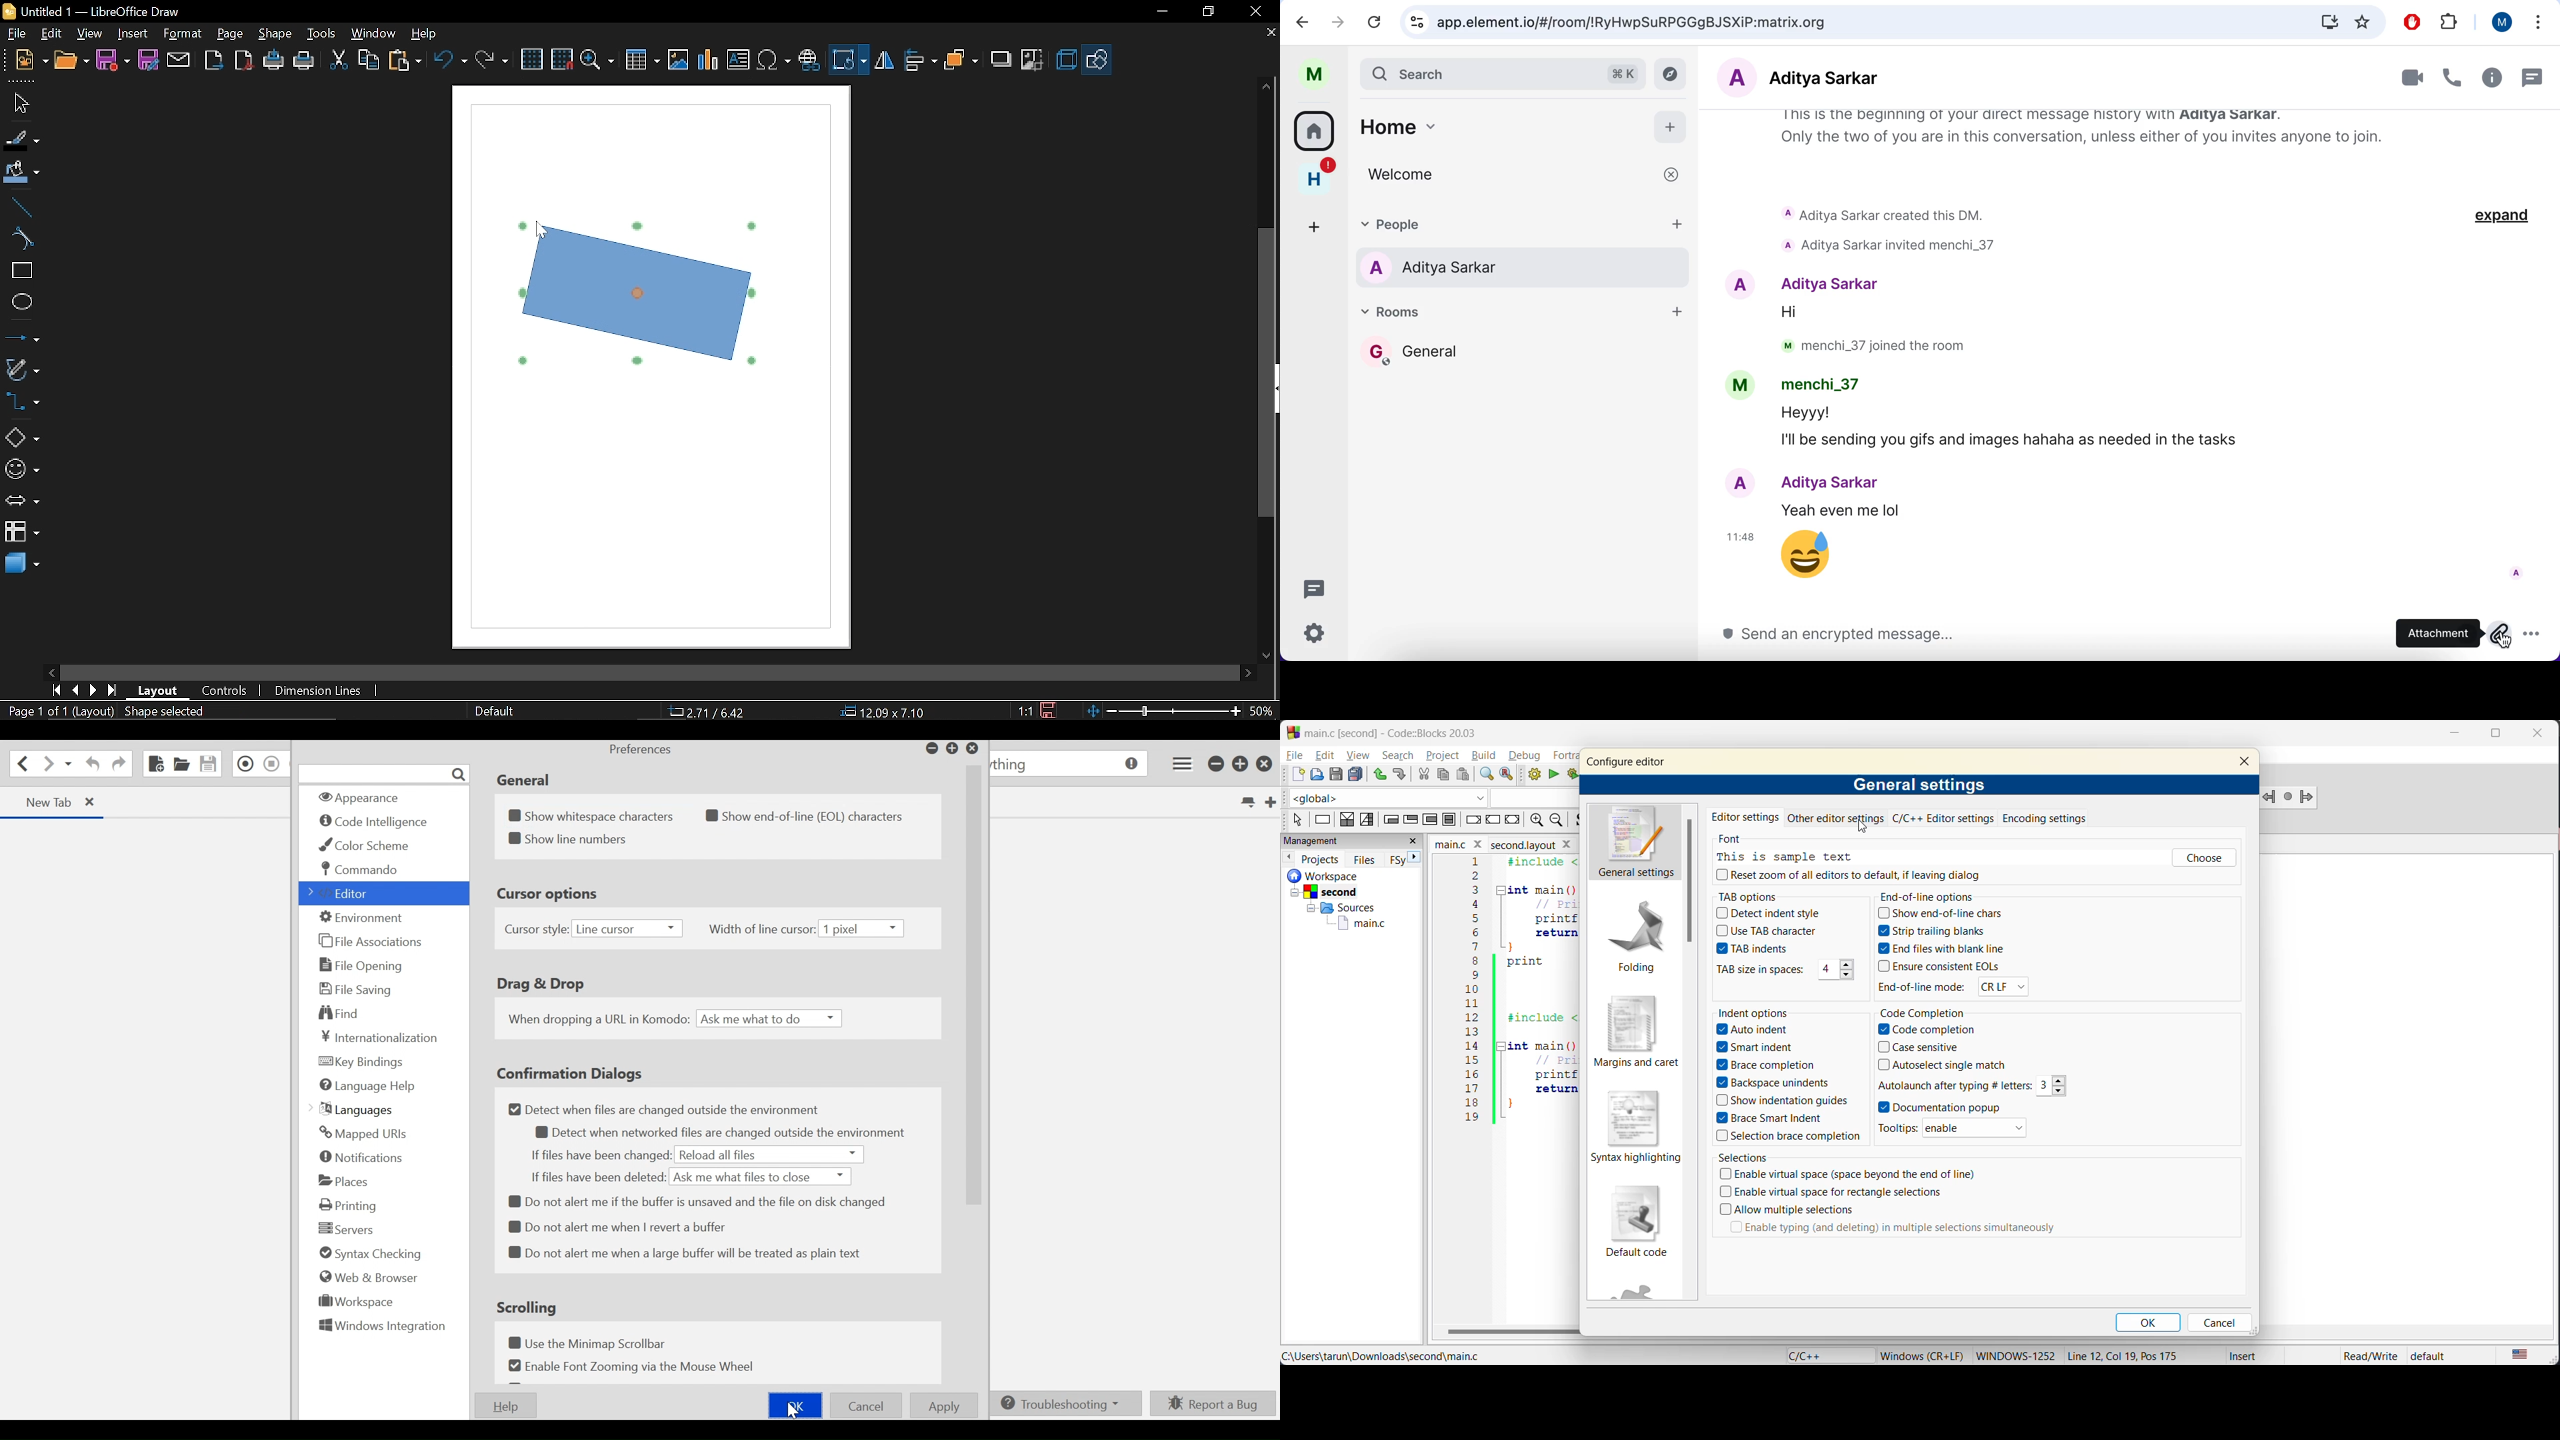 Image resolution: width=2576 pixels, height=1456 pixels. What do you see at coordinates (2434, 632) in the screenshot?
I see `attachment` at bounding box center [2434, 632].